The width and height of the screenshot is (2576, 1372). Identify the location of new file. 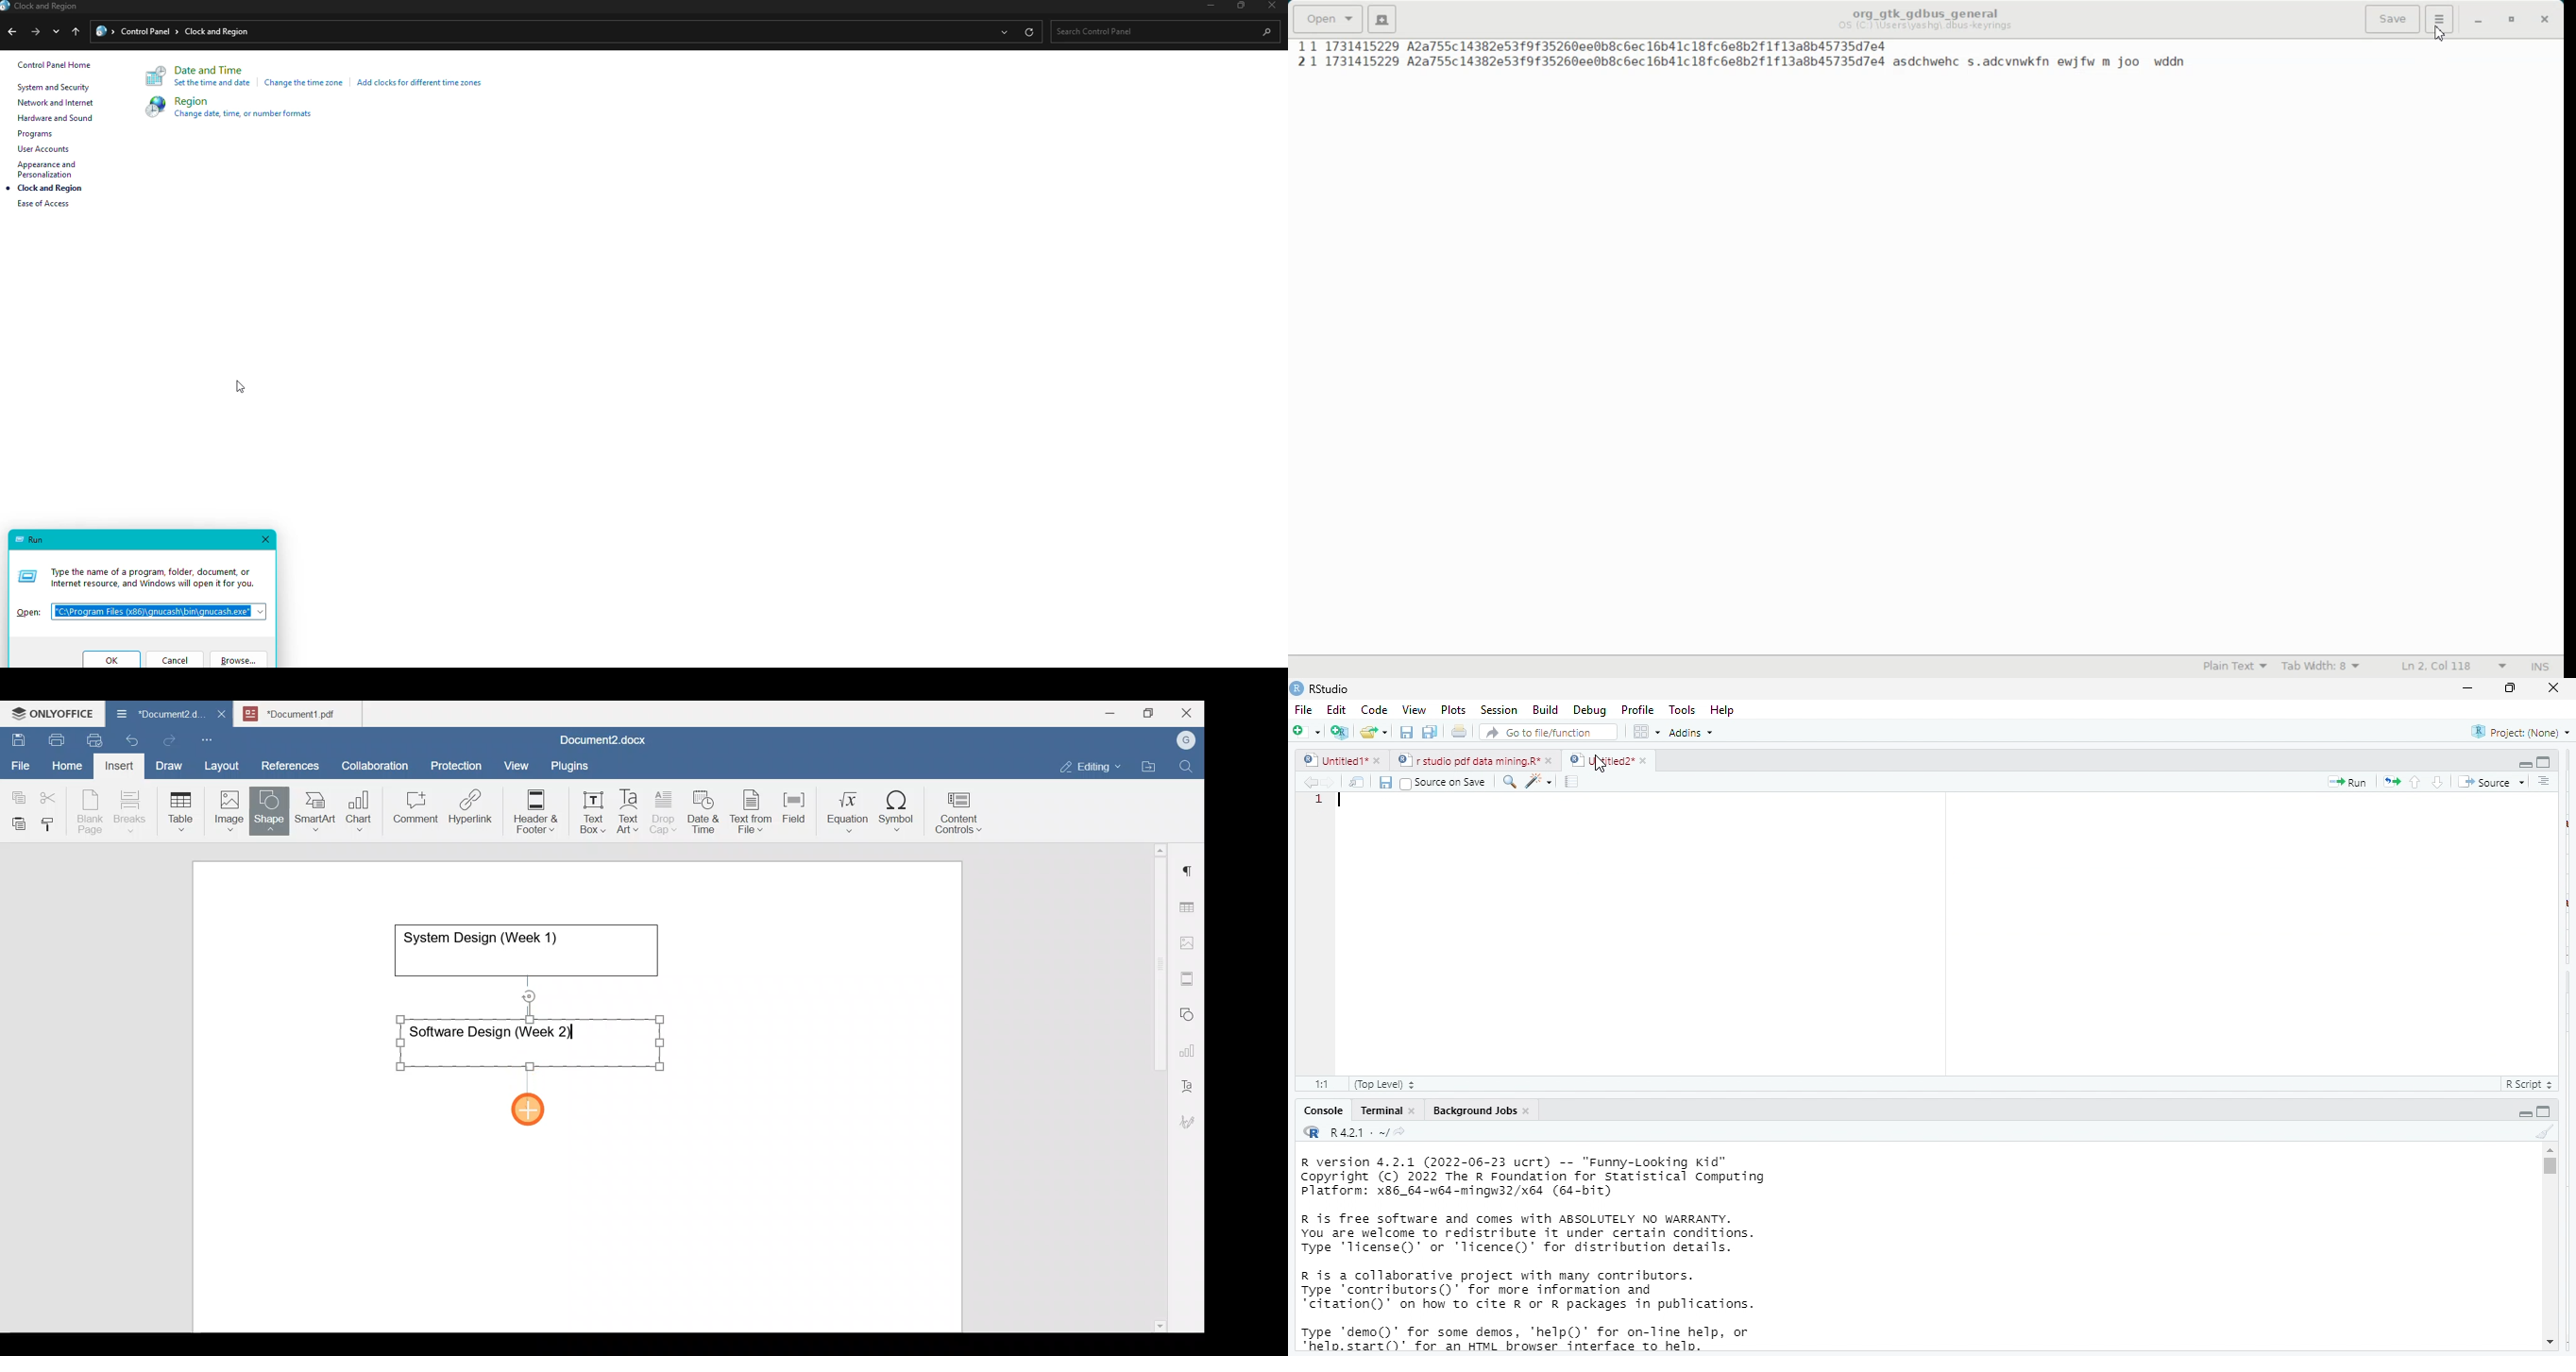
(1305, 731).